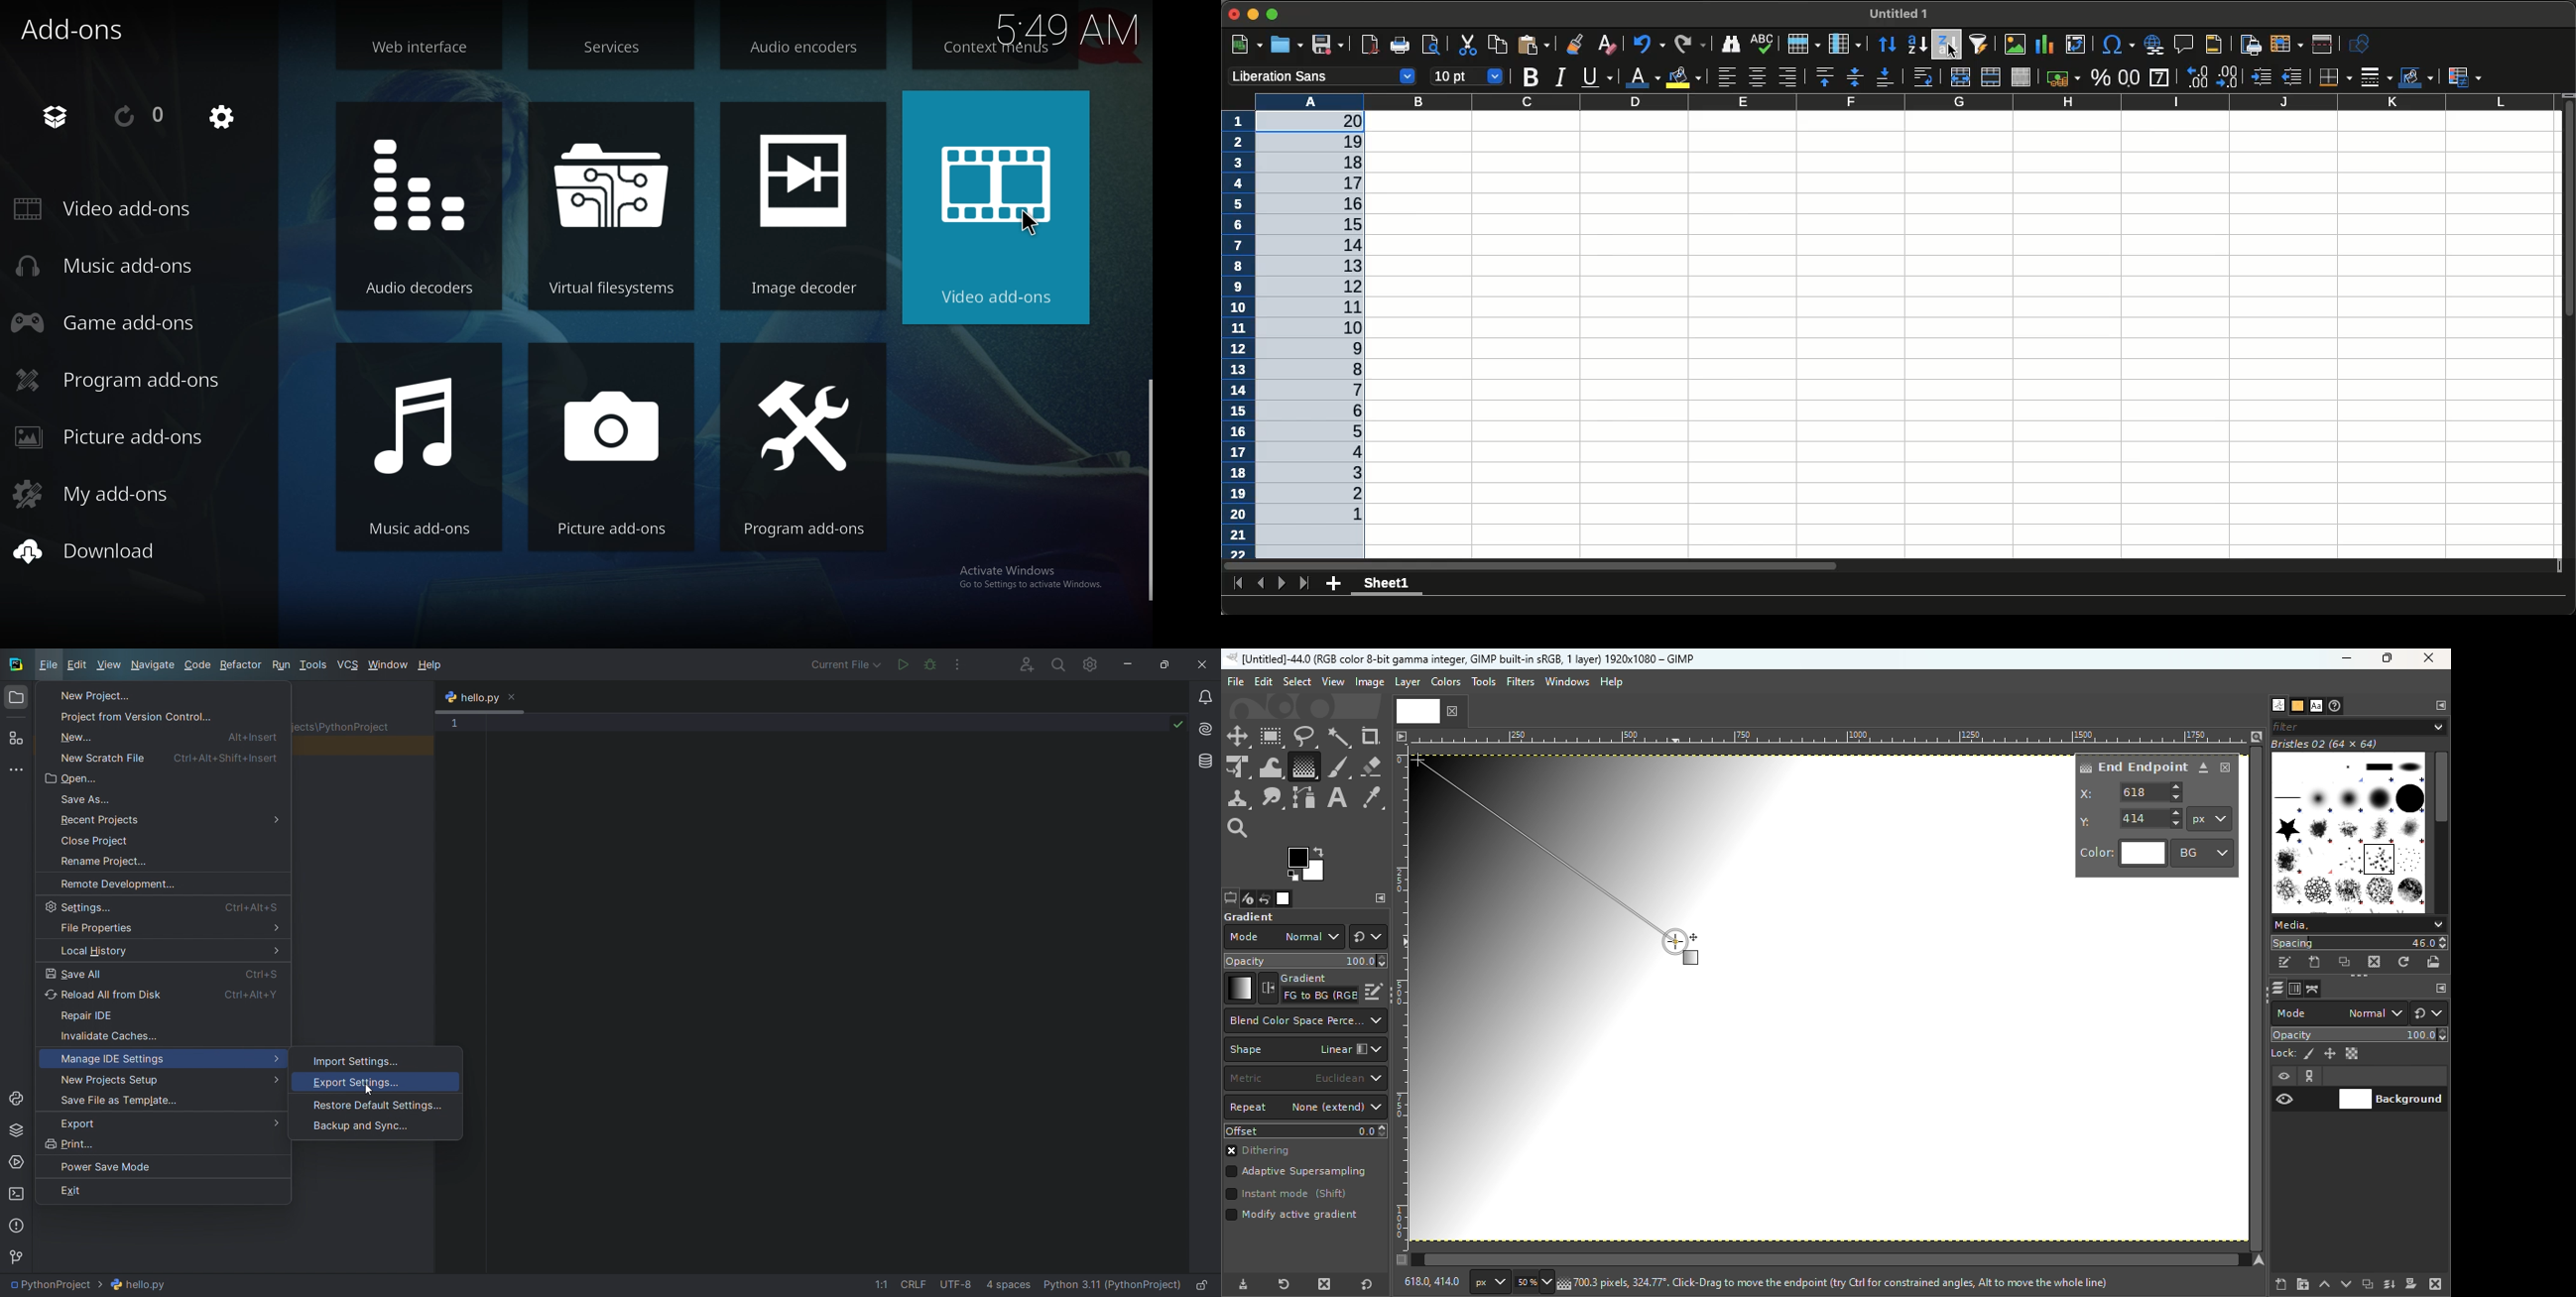  I want to click on Fuzzy select tool , so click(1340, 737).